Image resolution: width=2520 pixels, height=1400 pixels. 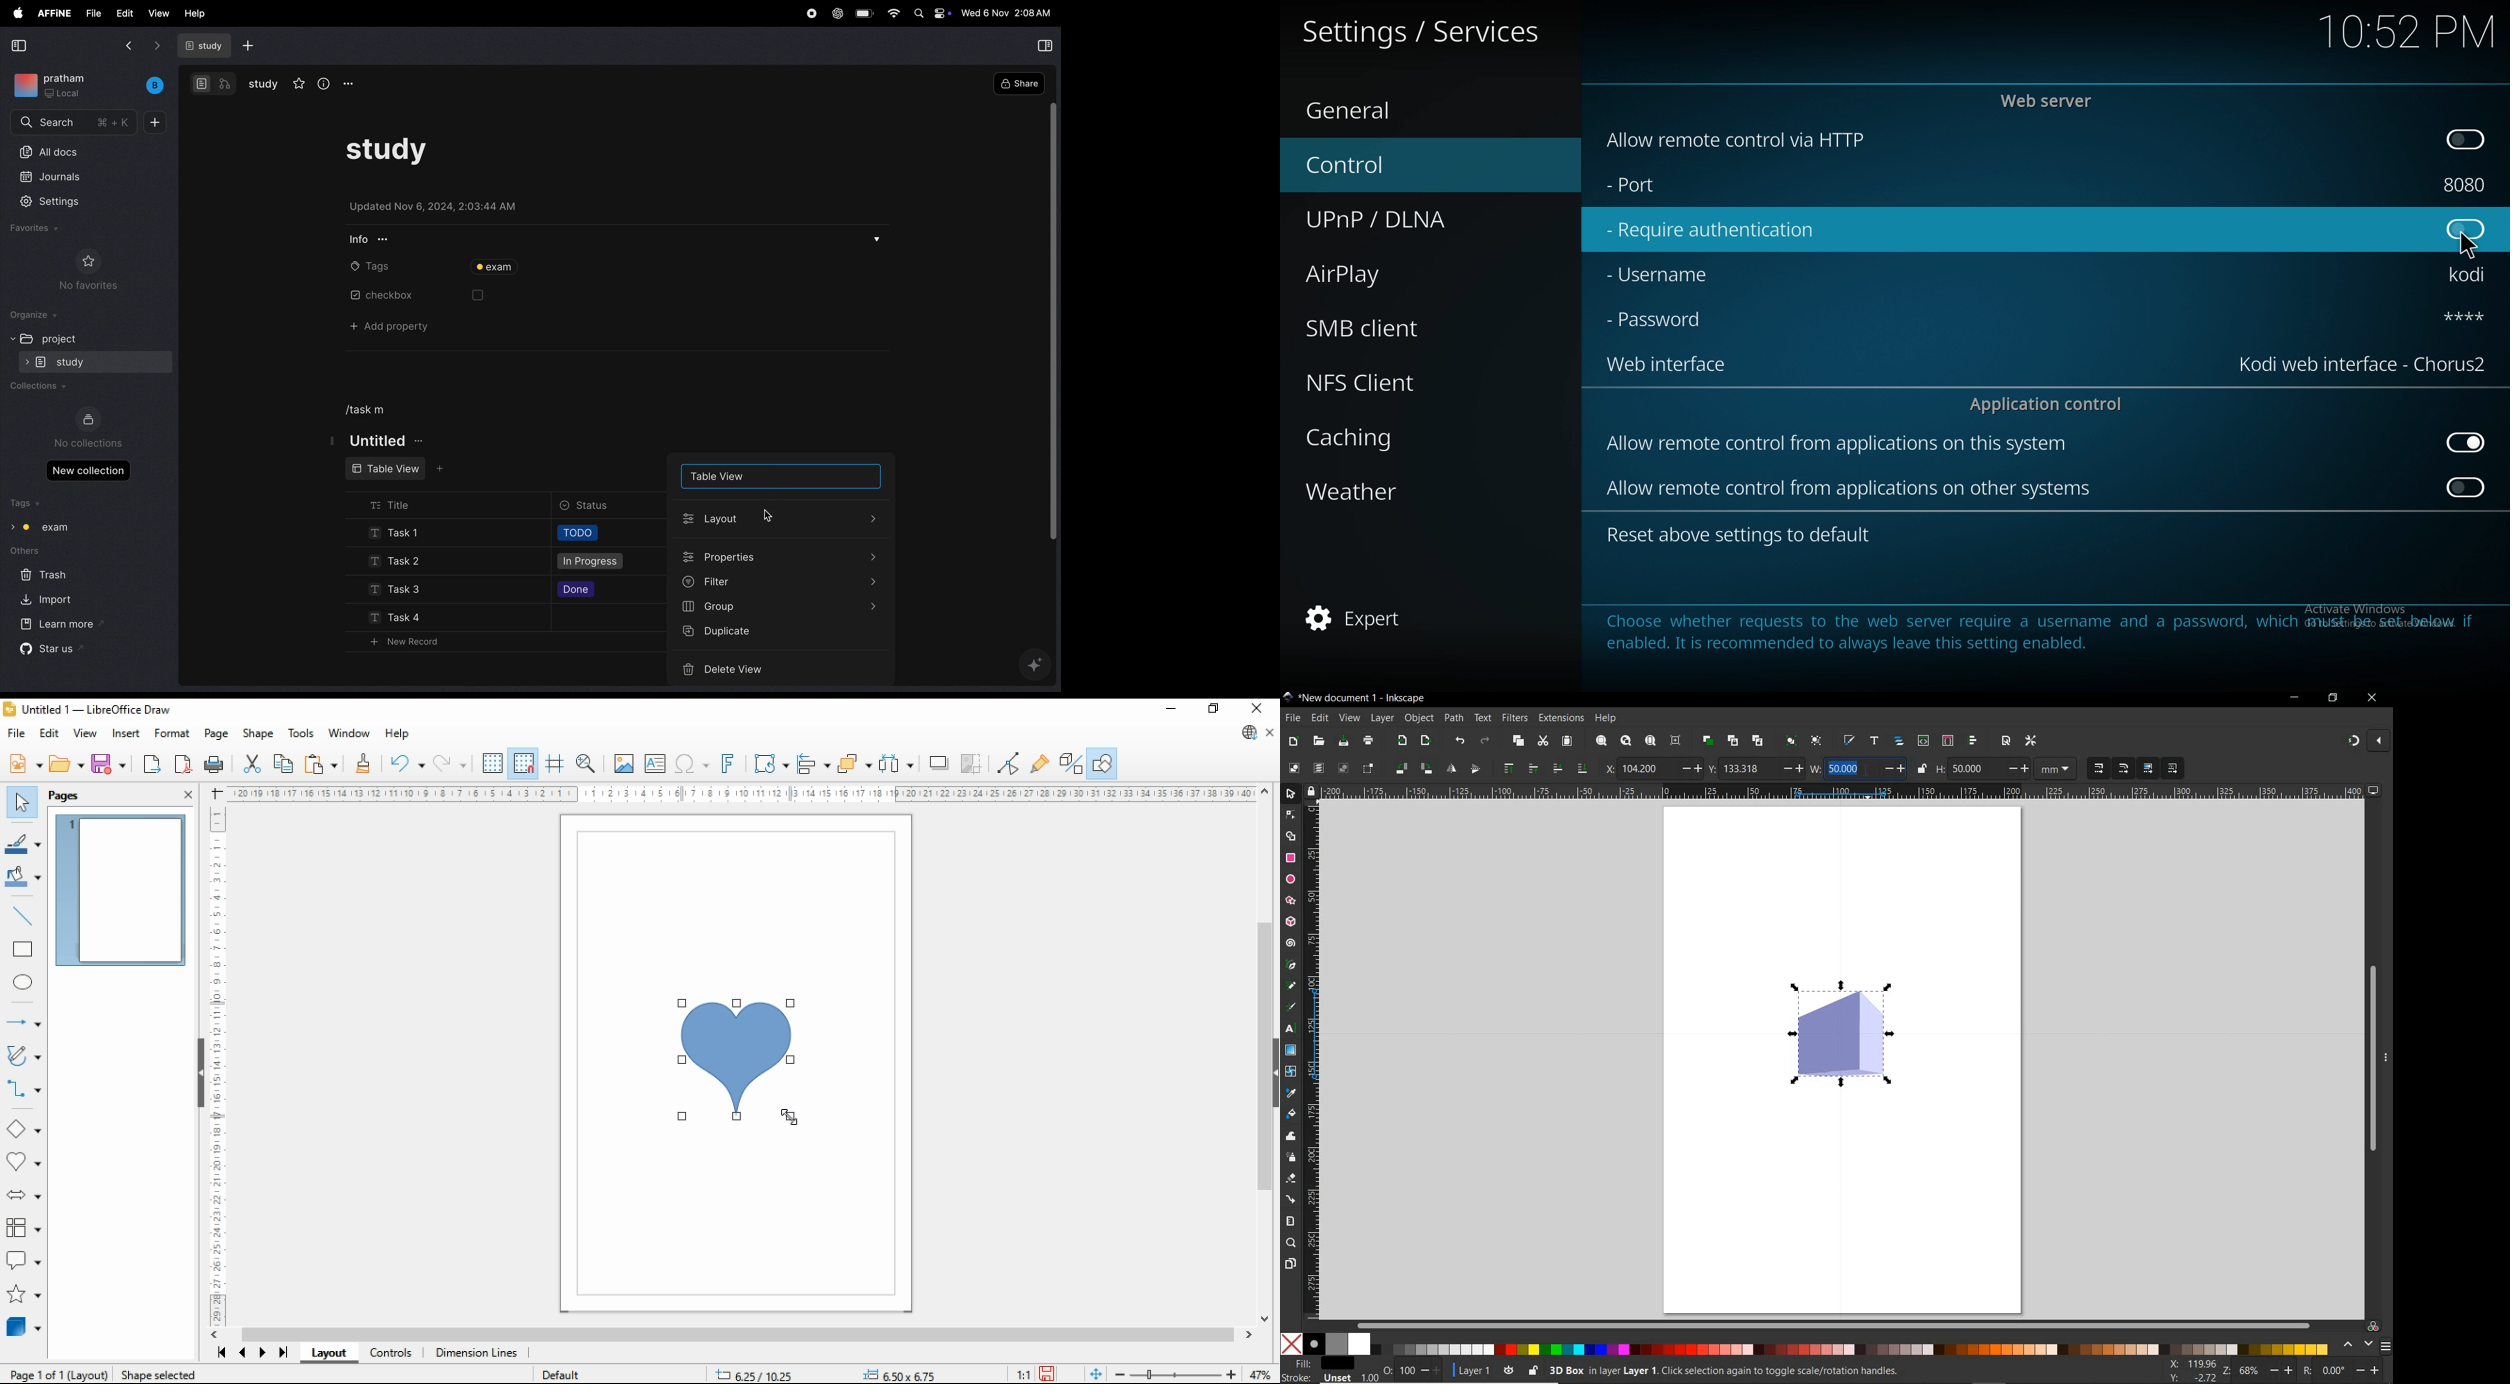 What do you see at coordinates (733, 1061) in the screenshot?
I see `new shape` at bounding box center [733, 1061].